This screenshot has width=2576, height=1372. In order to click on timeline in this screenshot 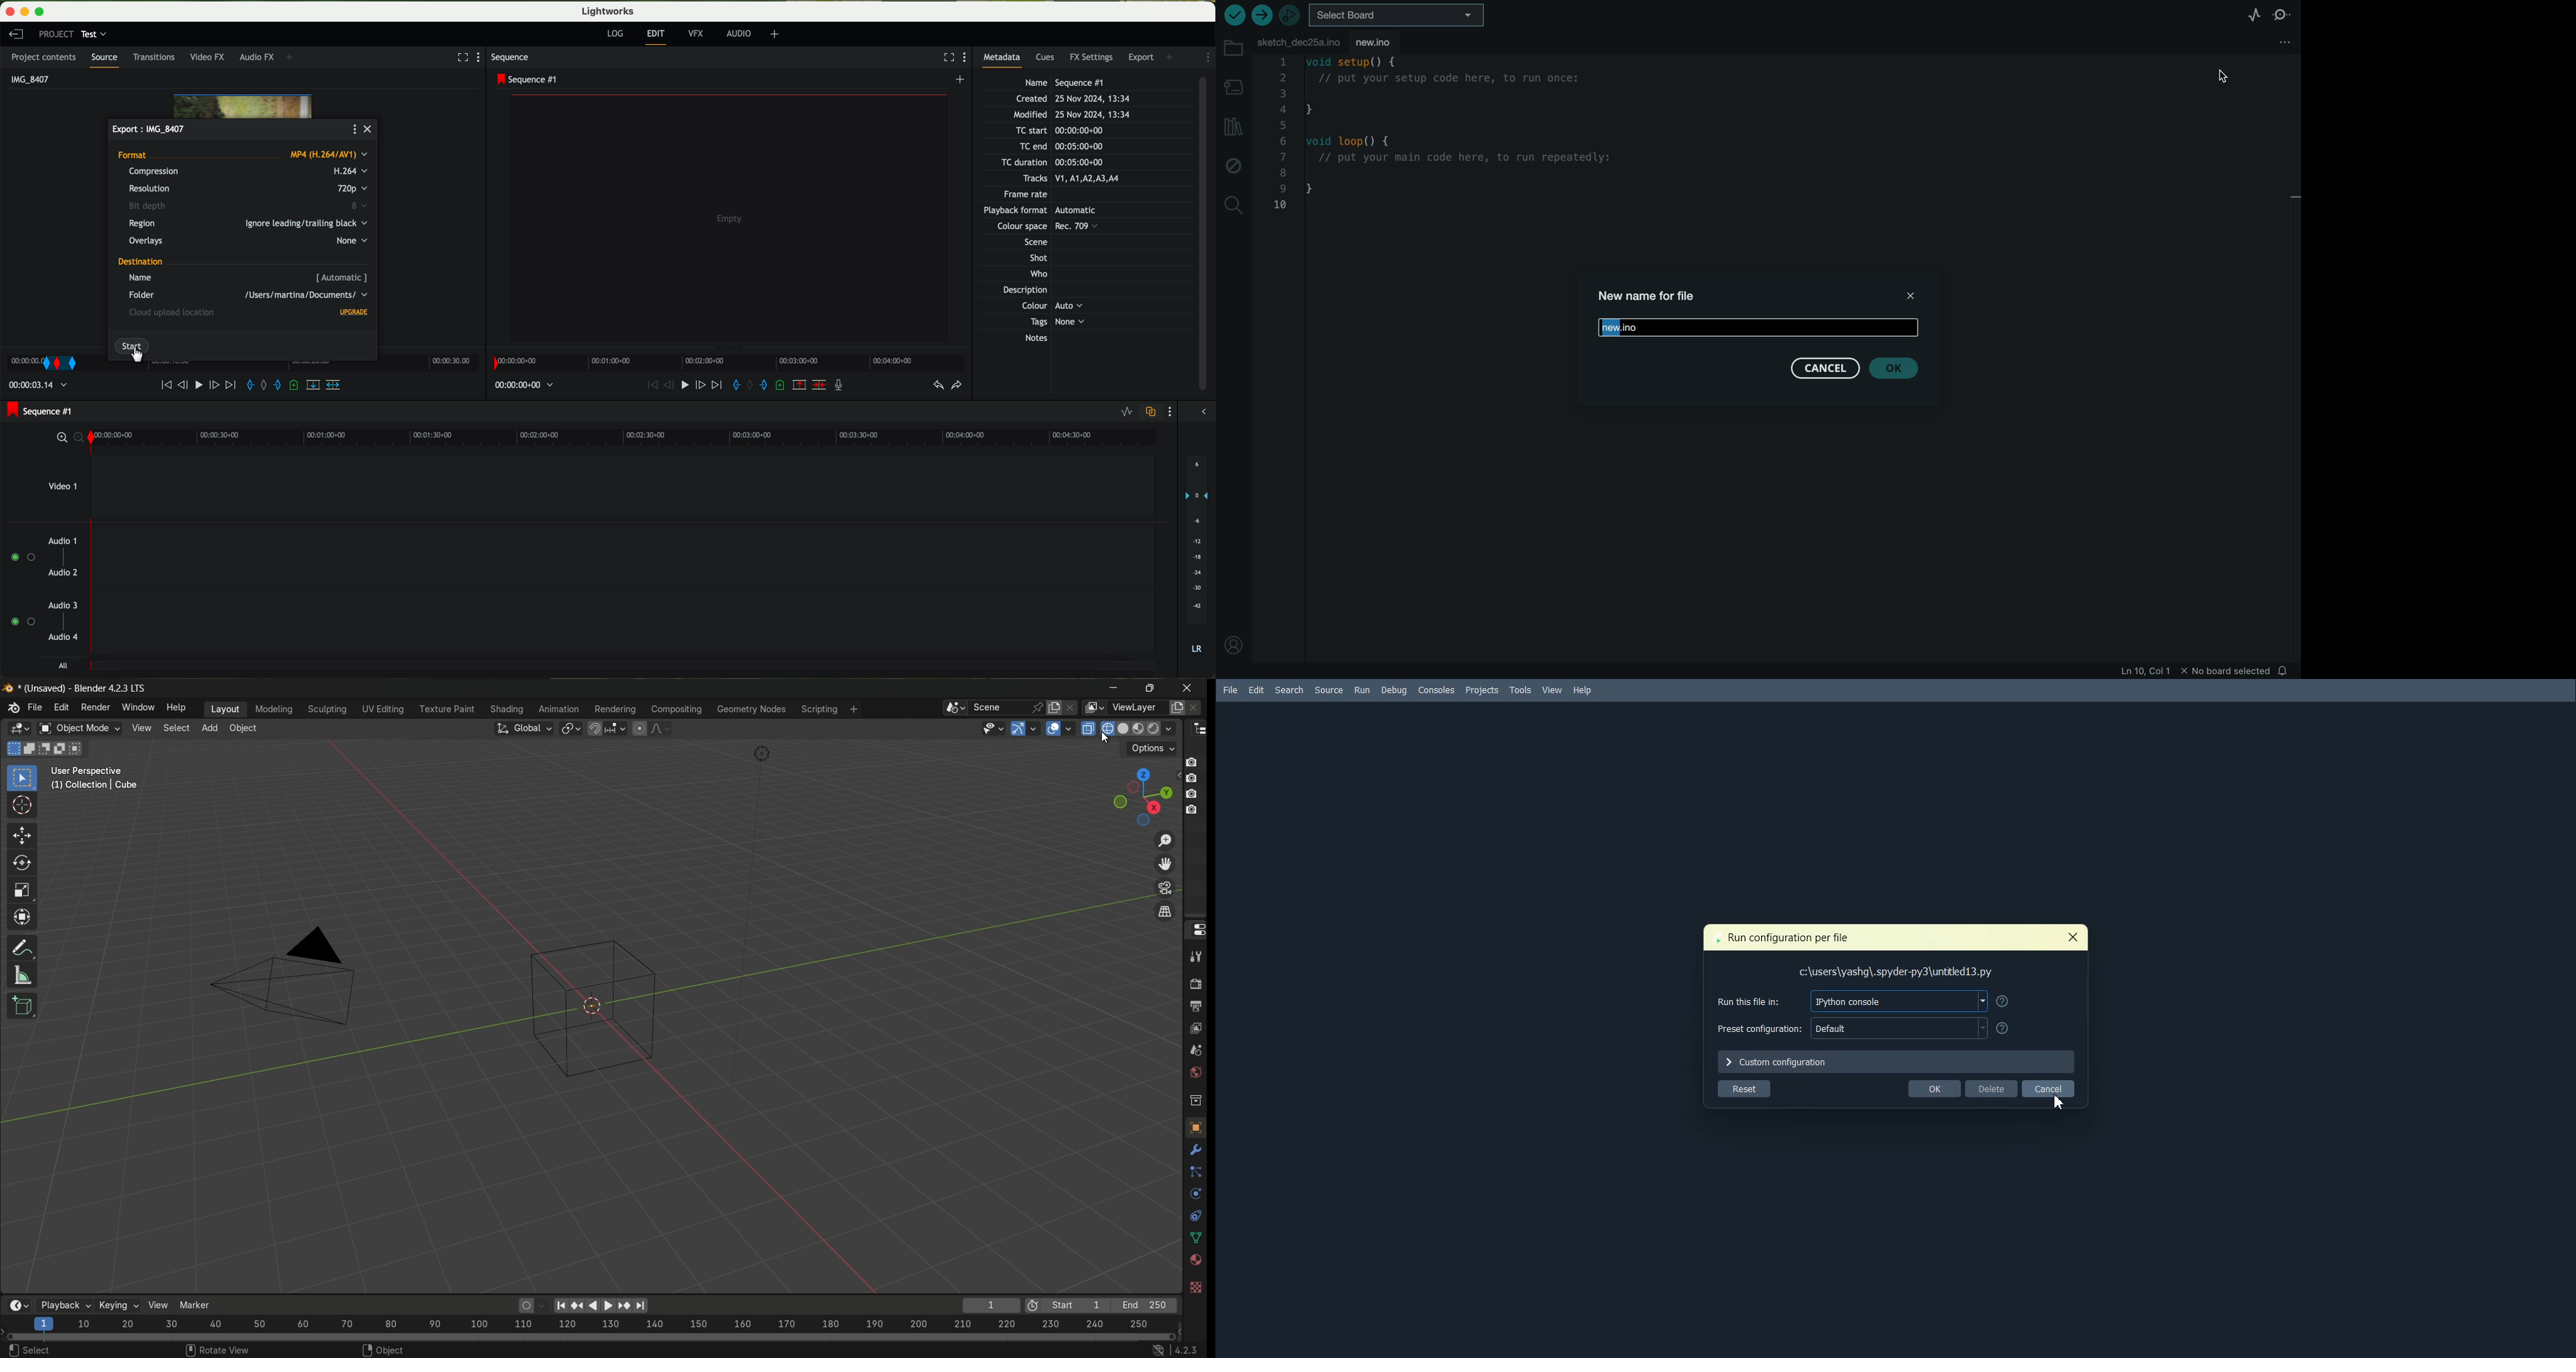, I will do `click(728, 363)`.